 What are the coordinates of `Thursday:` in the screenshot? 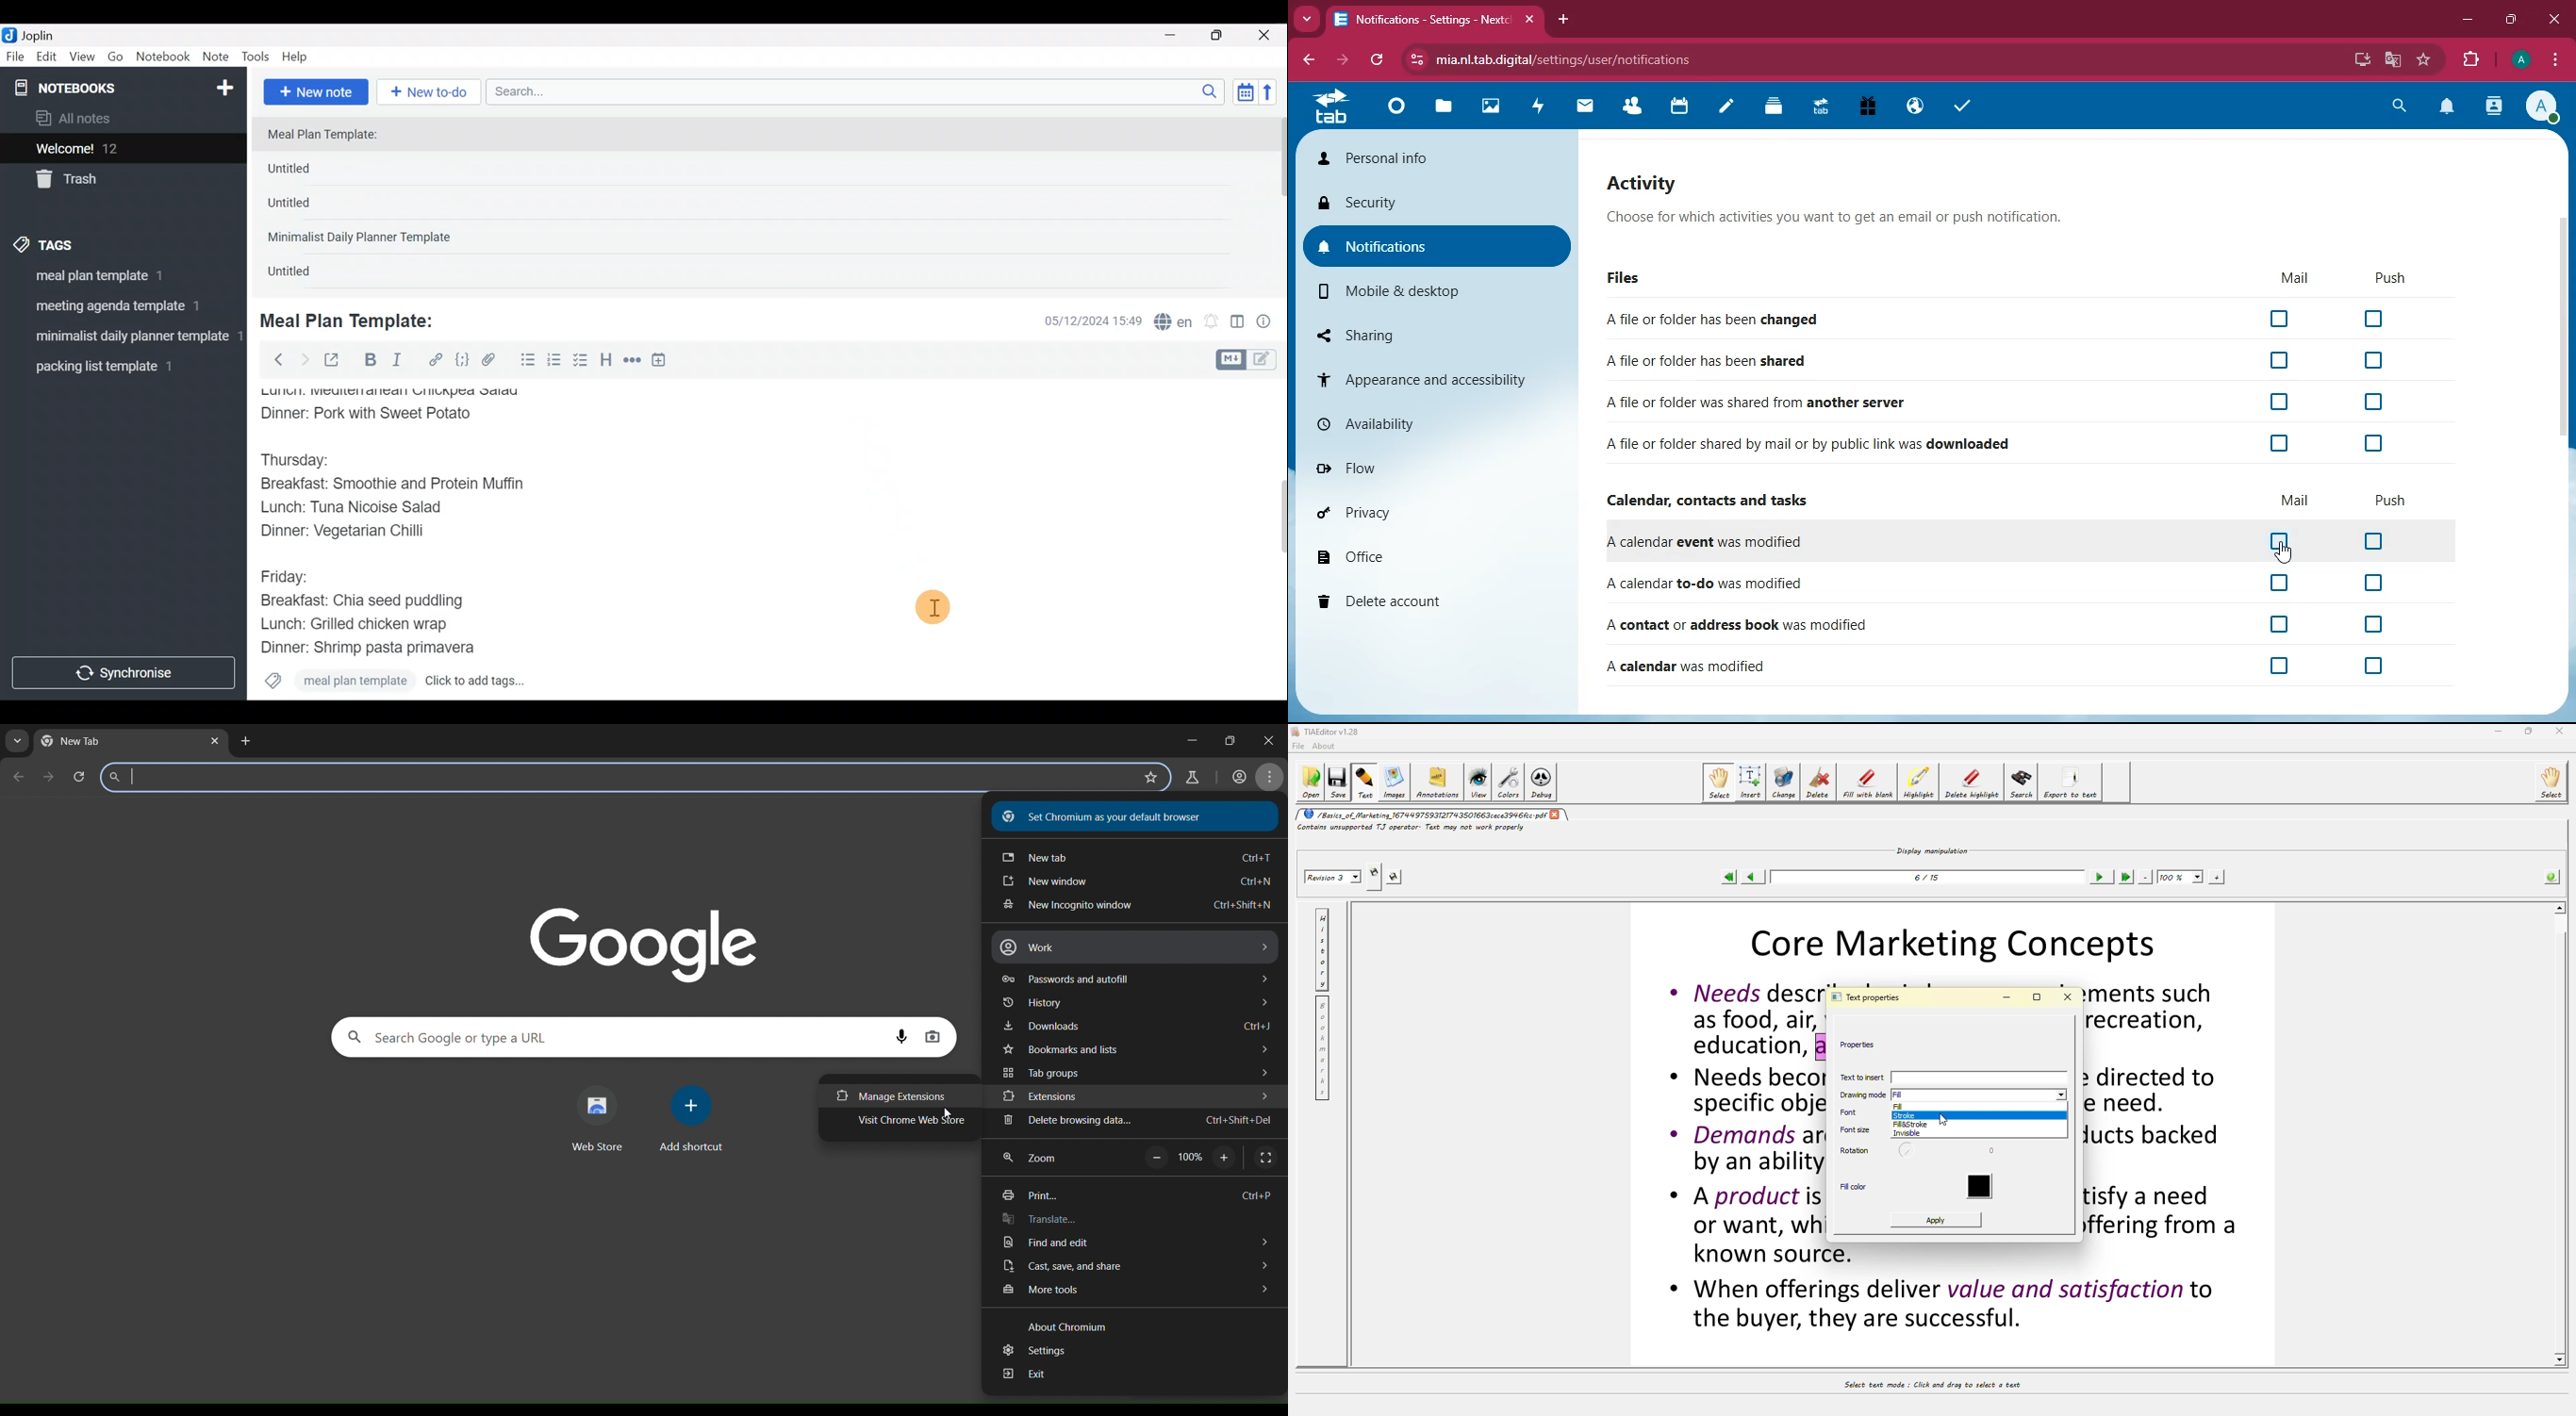 It's located at (304, 461).